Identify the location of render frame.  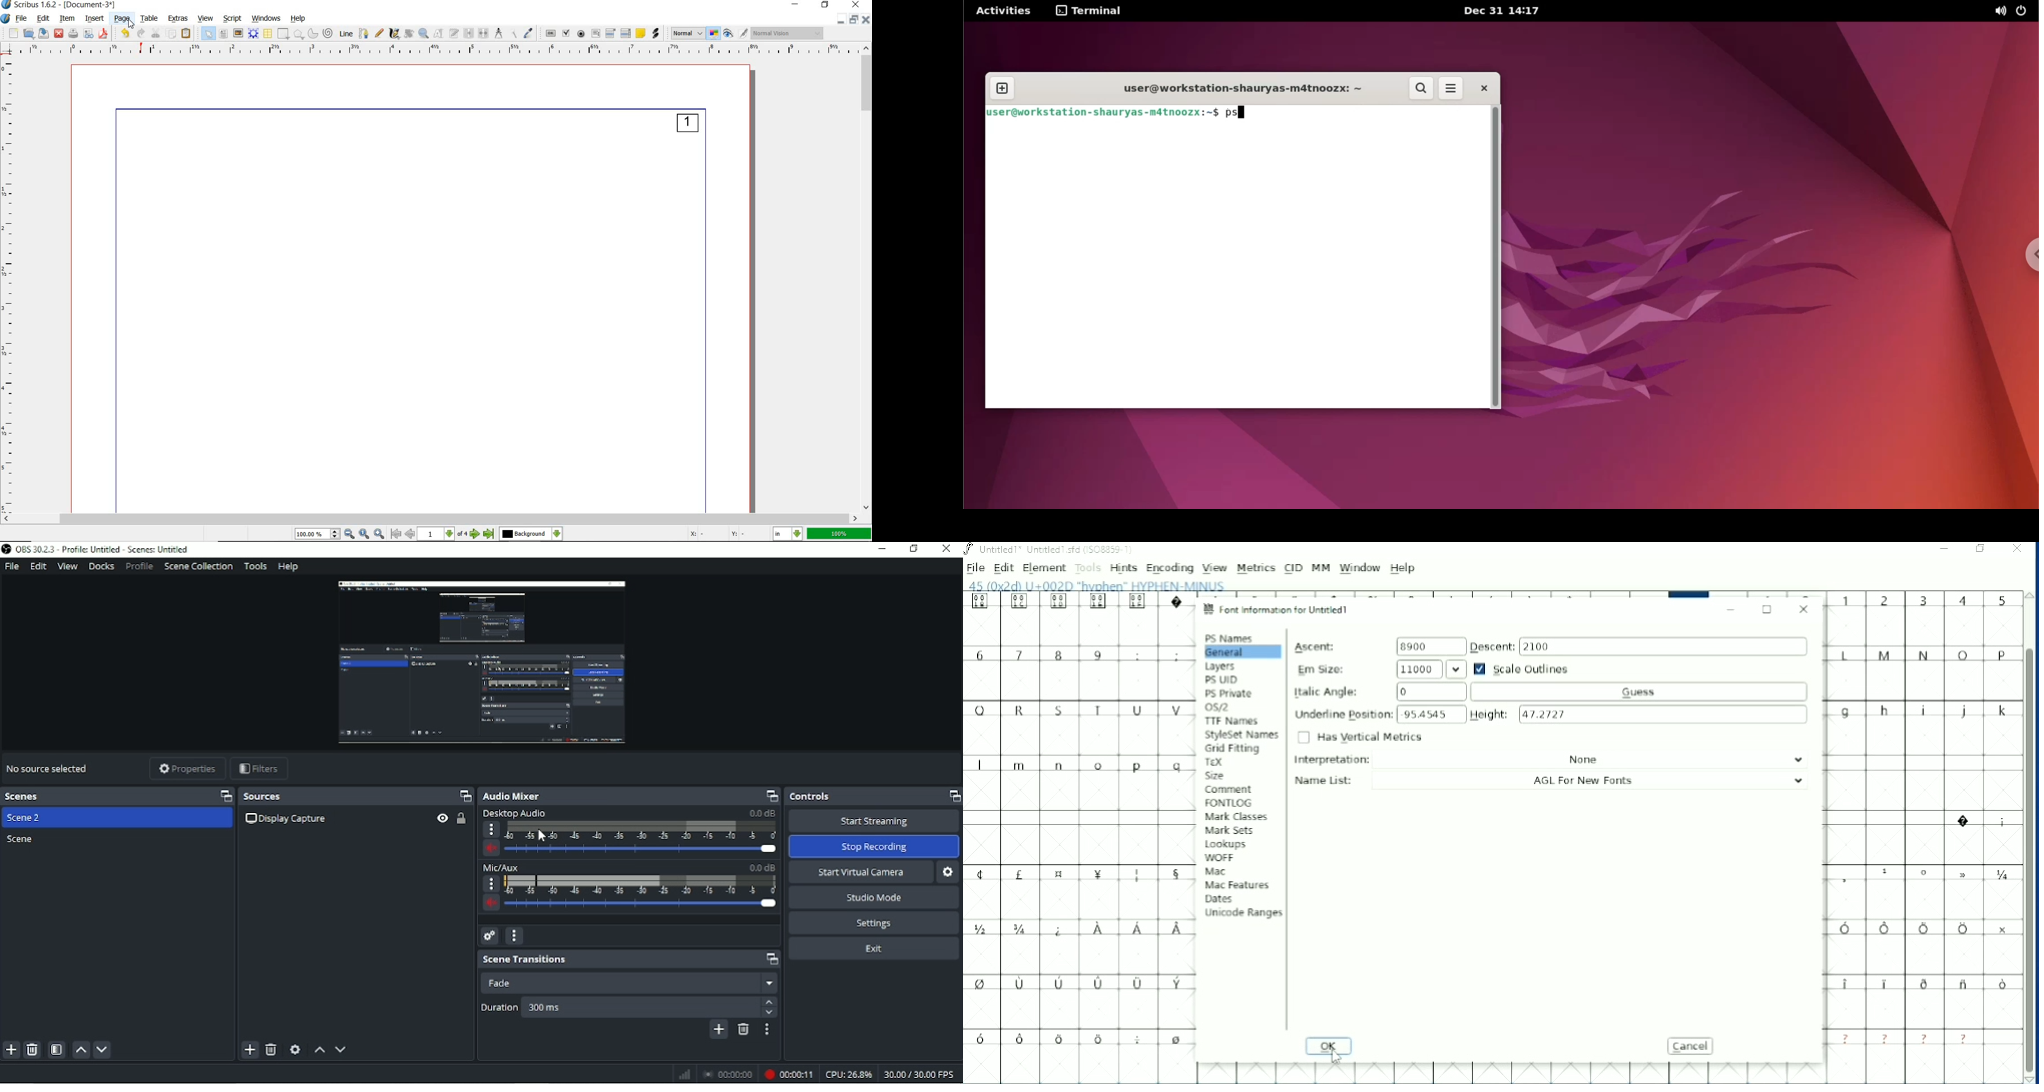
(254, 33).